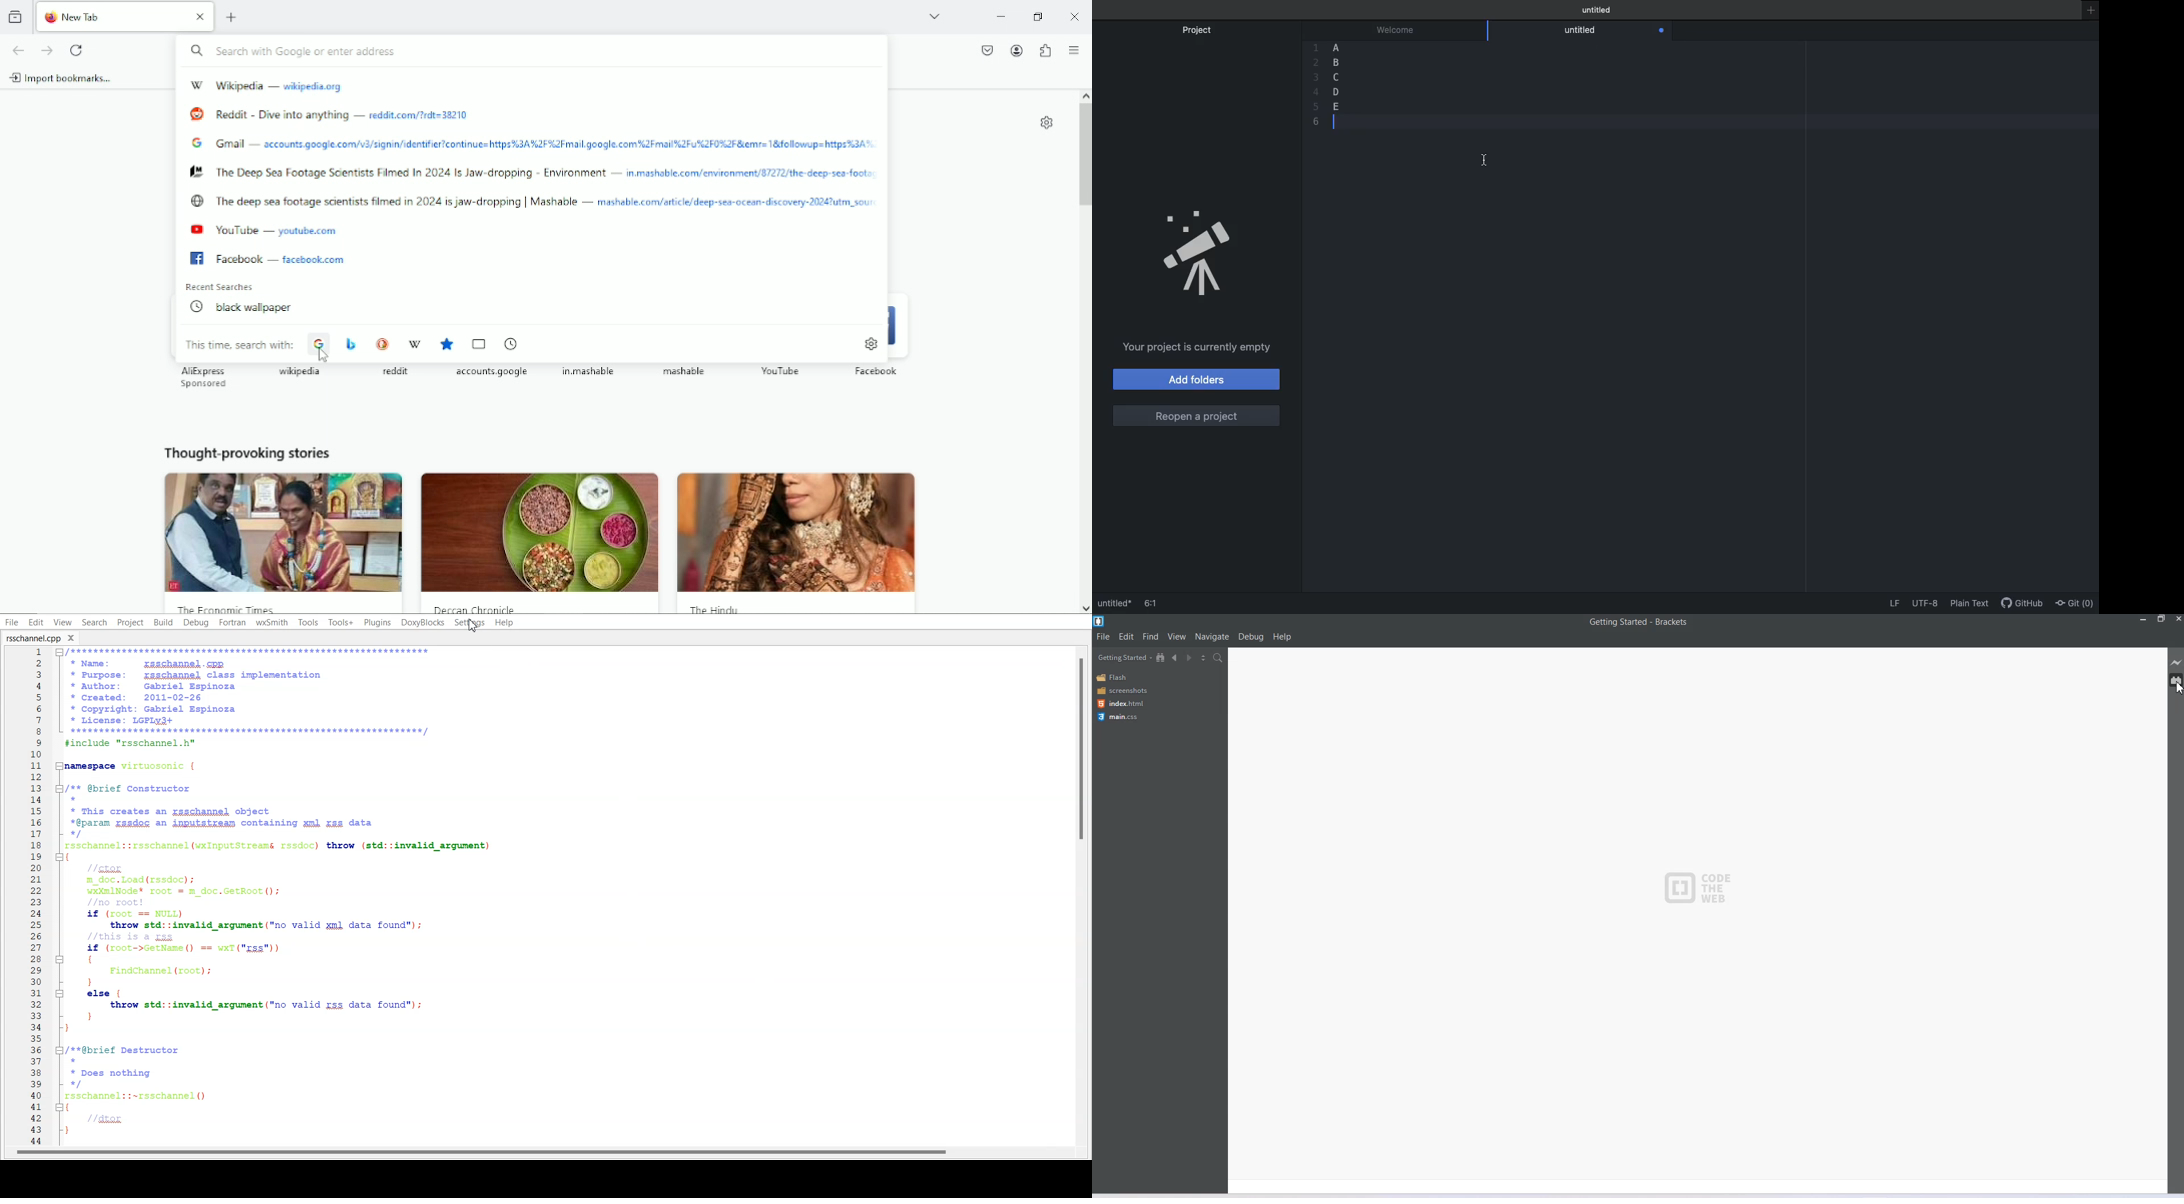  I want to click on extensions, so click(1047, 49).